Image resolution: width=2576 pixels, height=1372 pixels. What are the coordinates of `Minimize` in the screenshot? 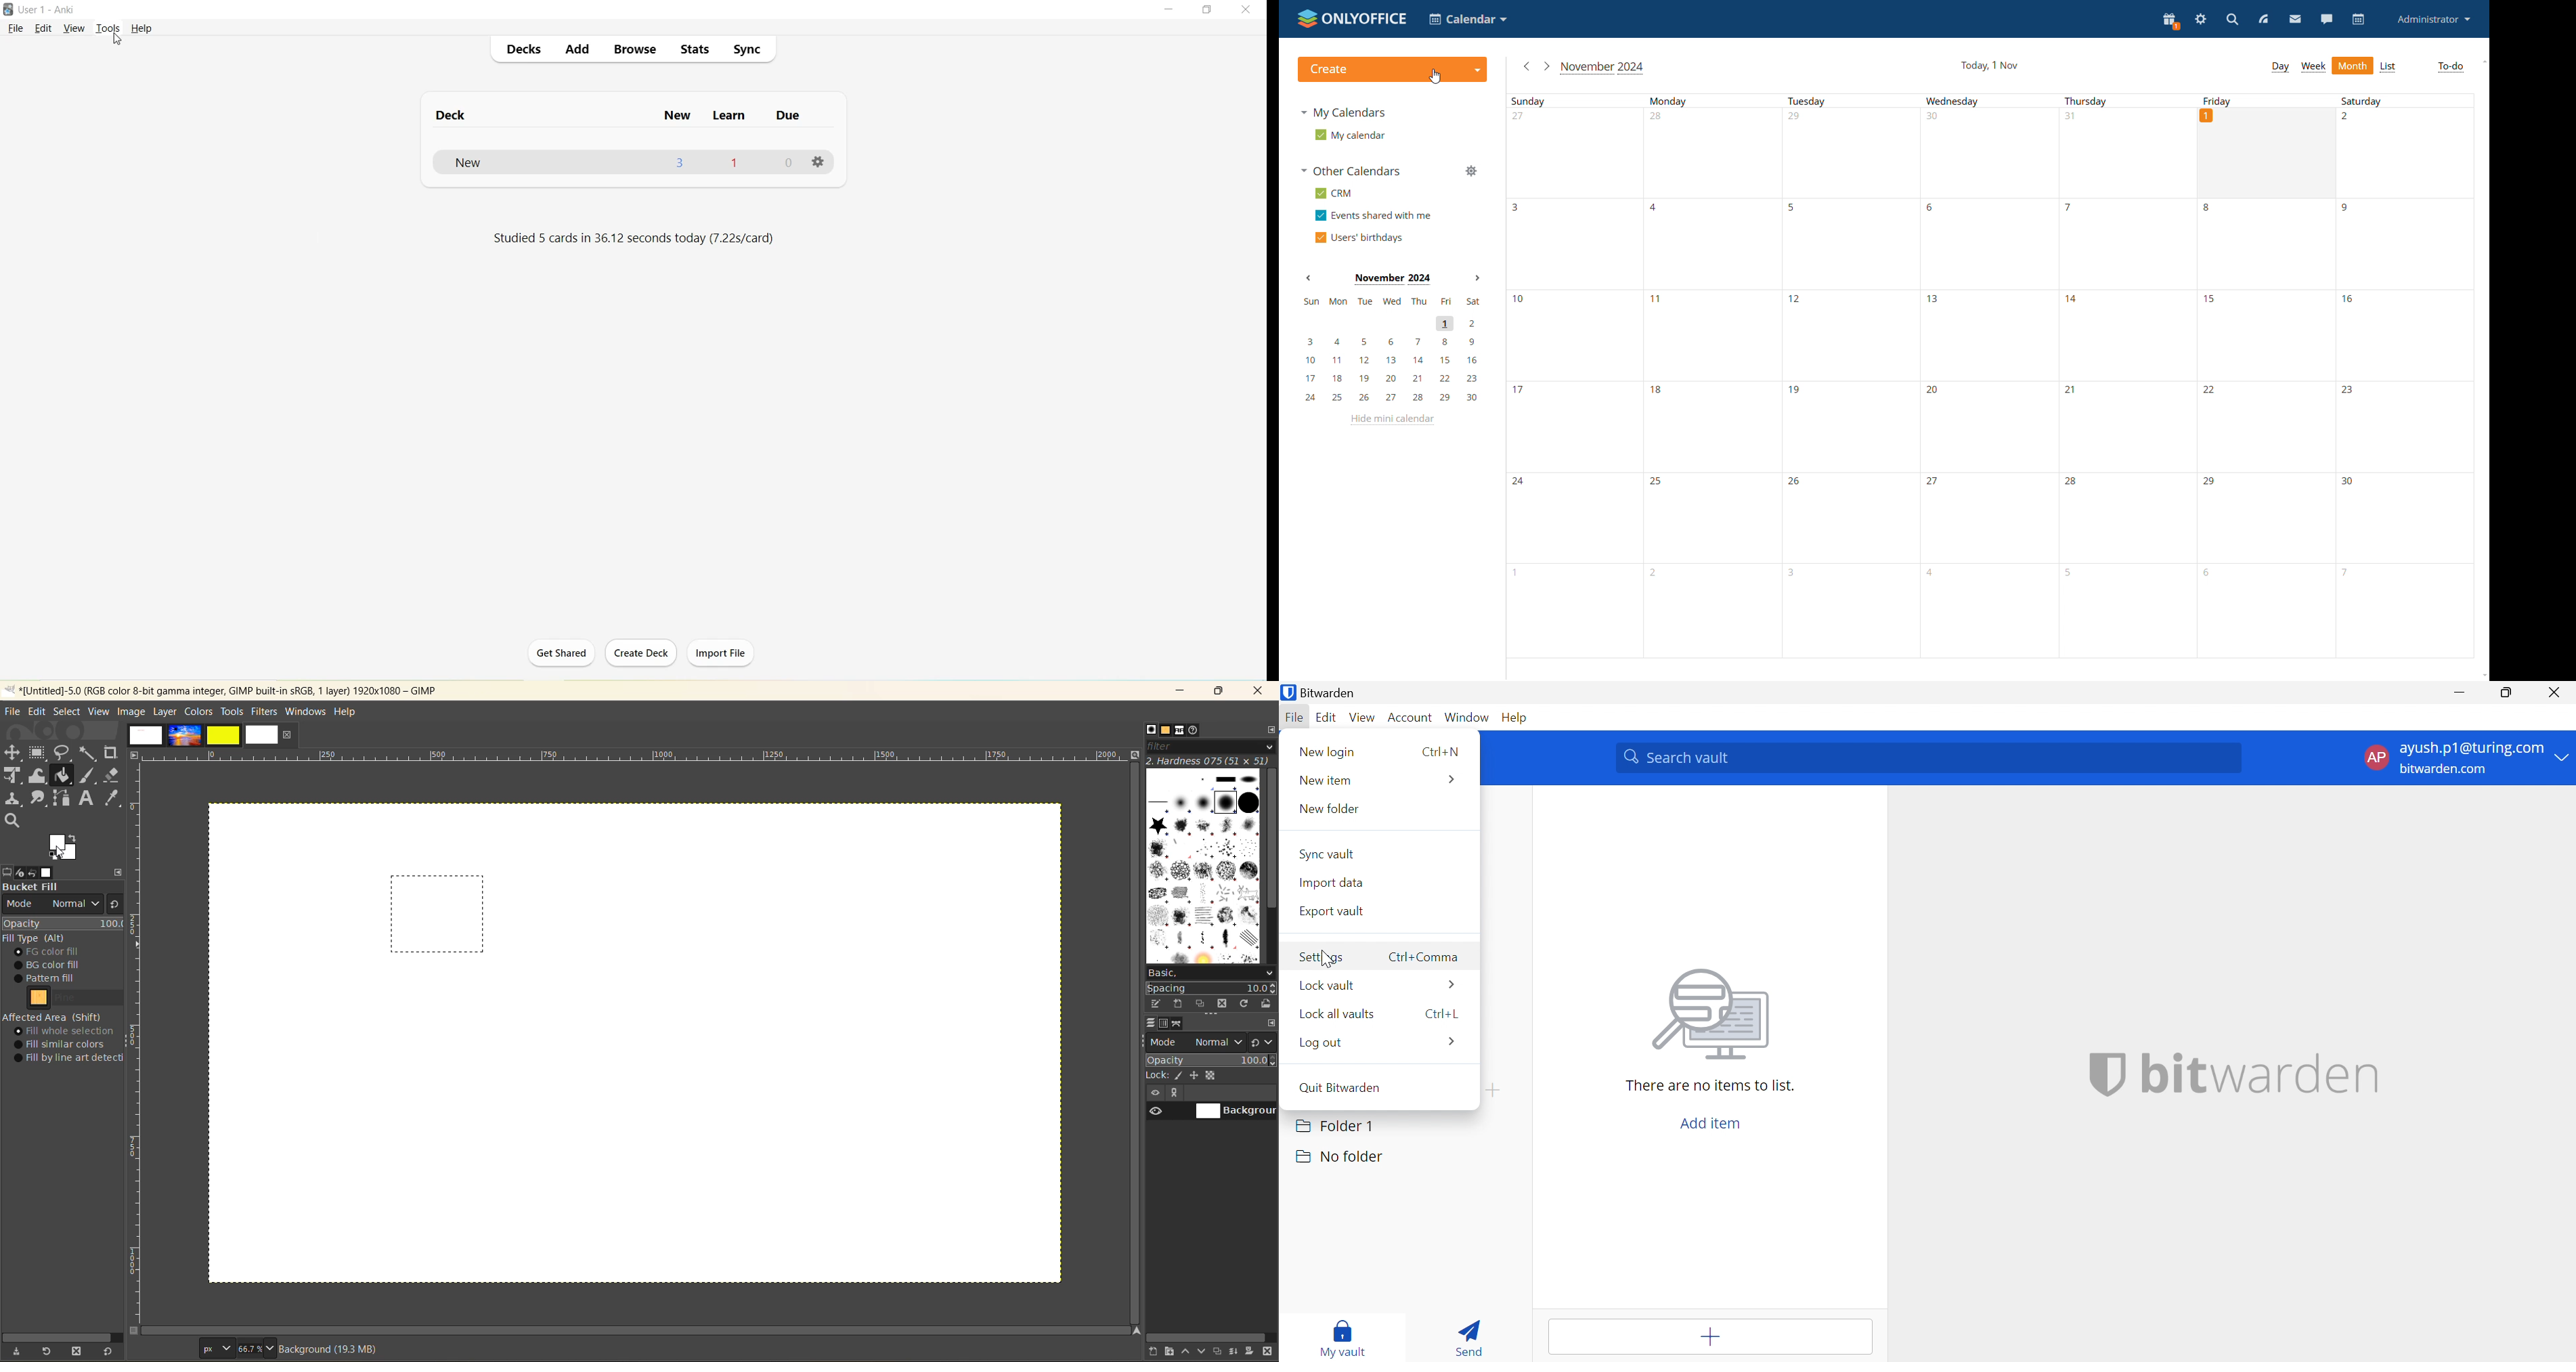 It's located at (1171, 10).